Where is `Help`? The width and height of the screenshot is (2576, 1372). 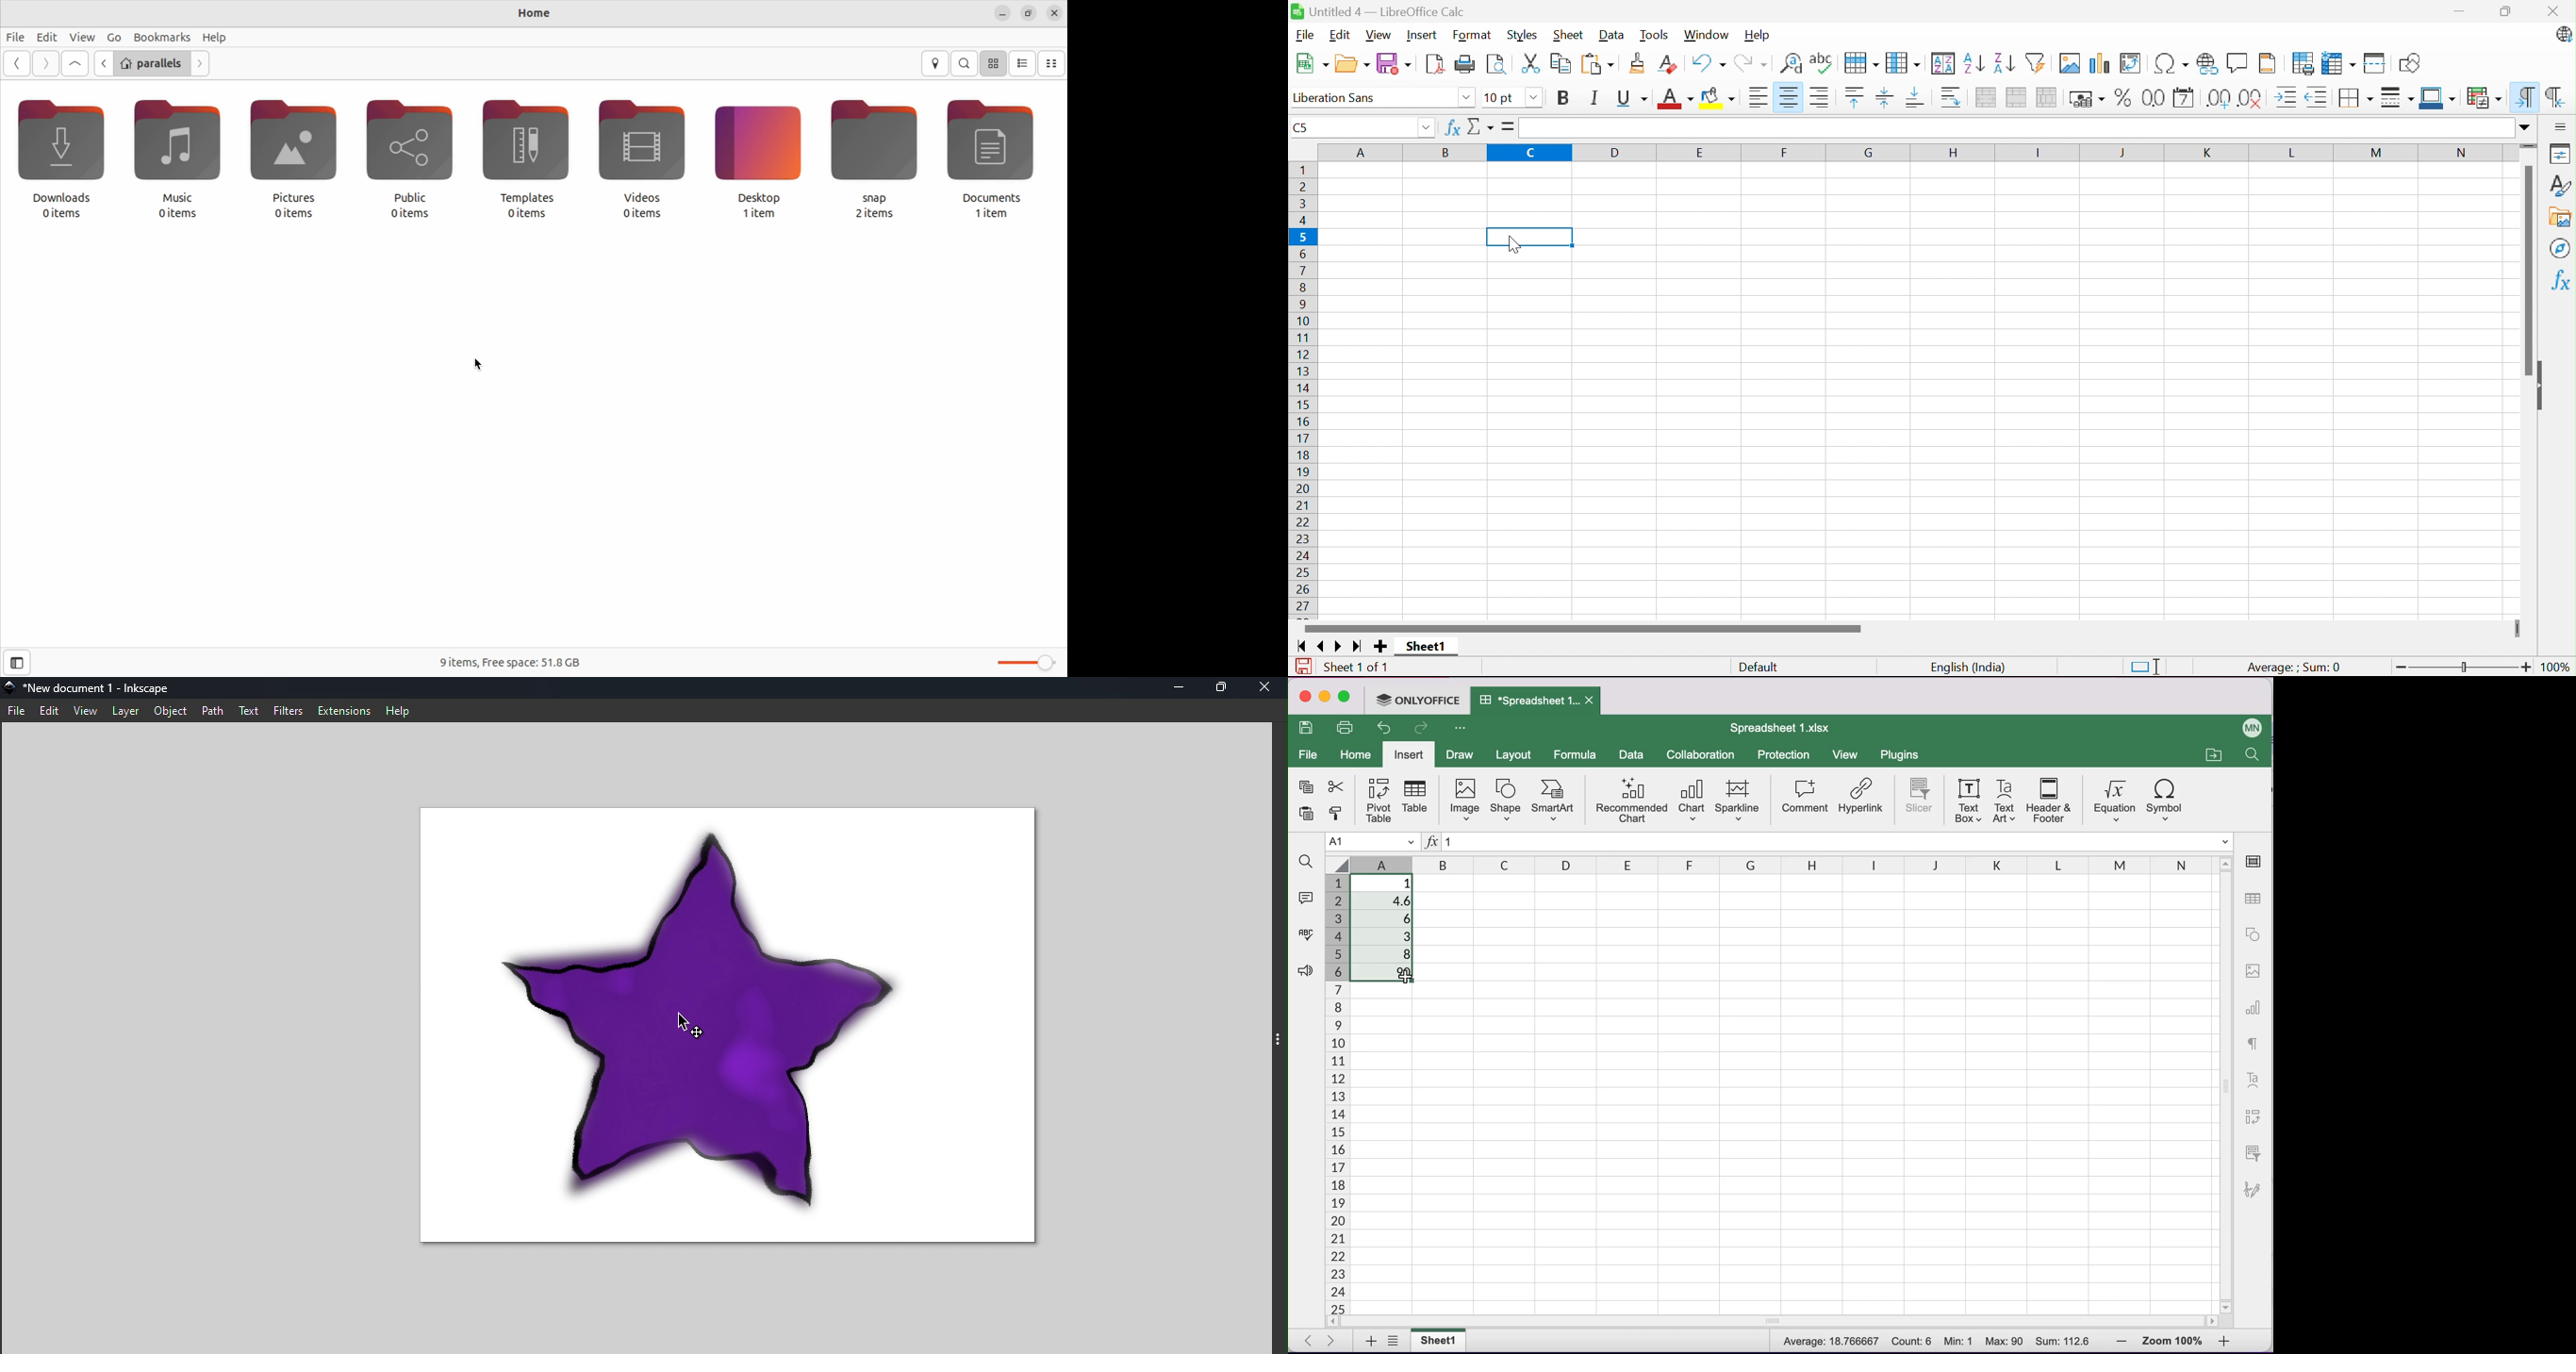 Help is located at coordinates (1759, 36).